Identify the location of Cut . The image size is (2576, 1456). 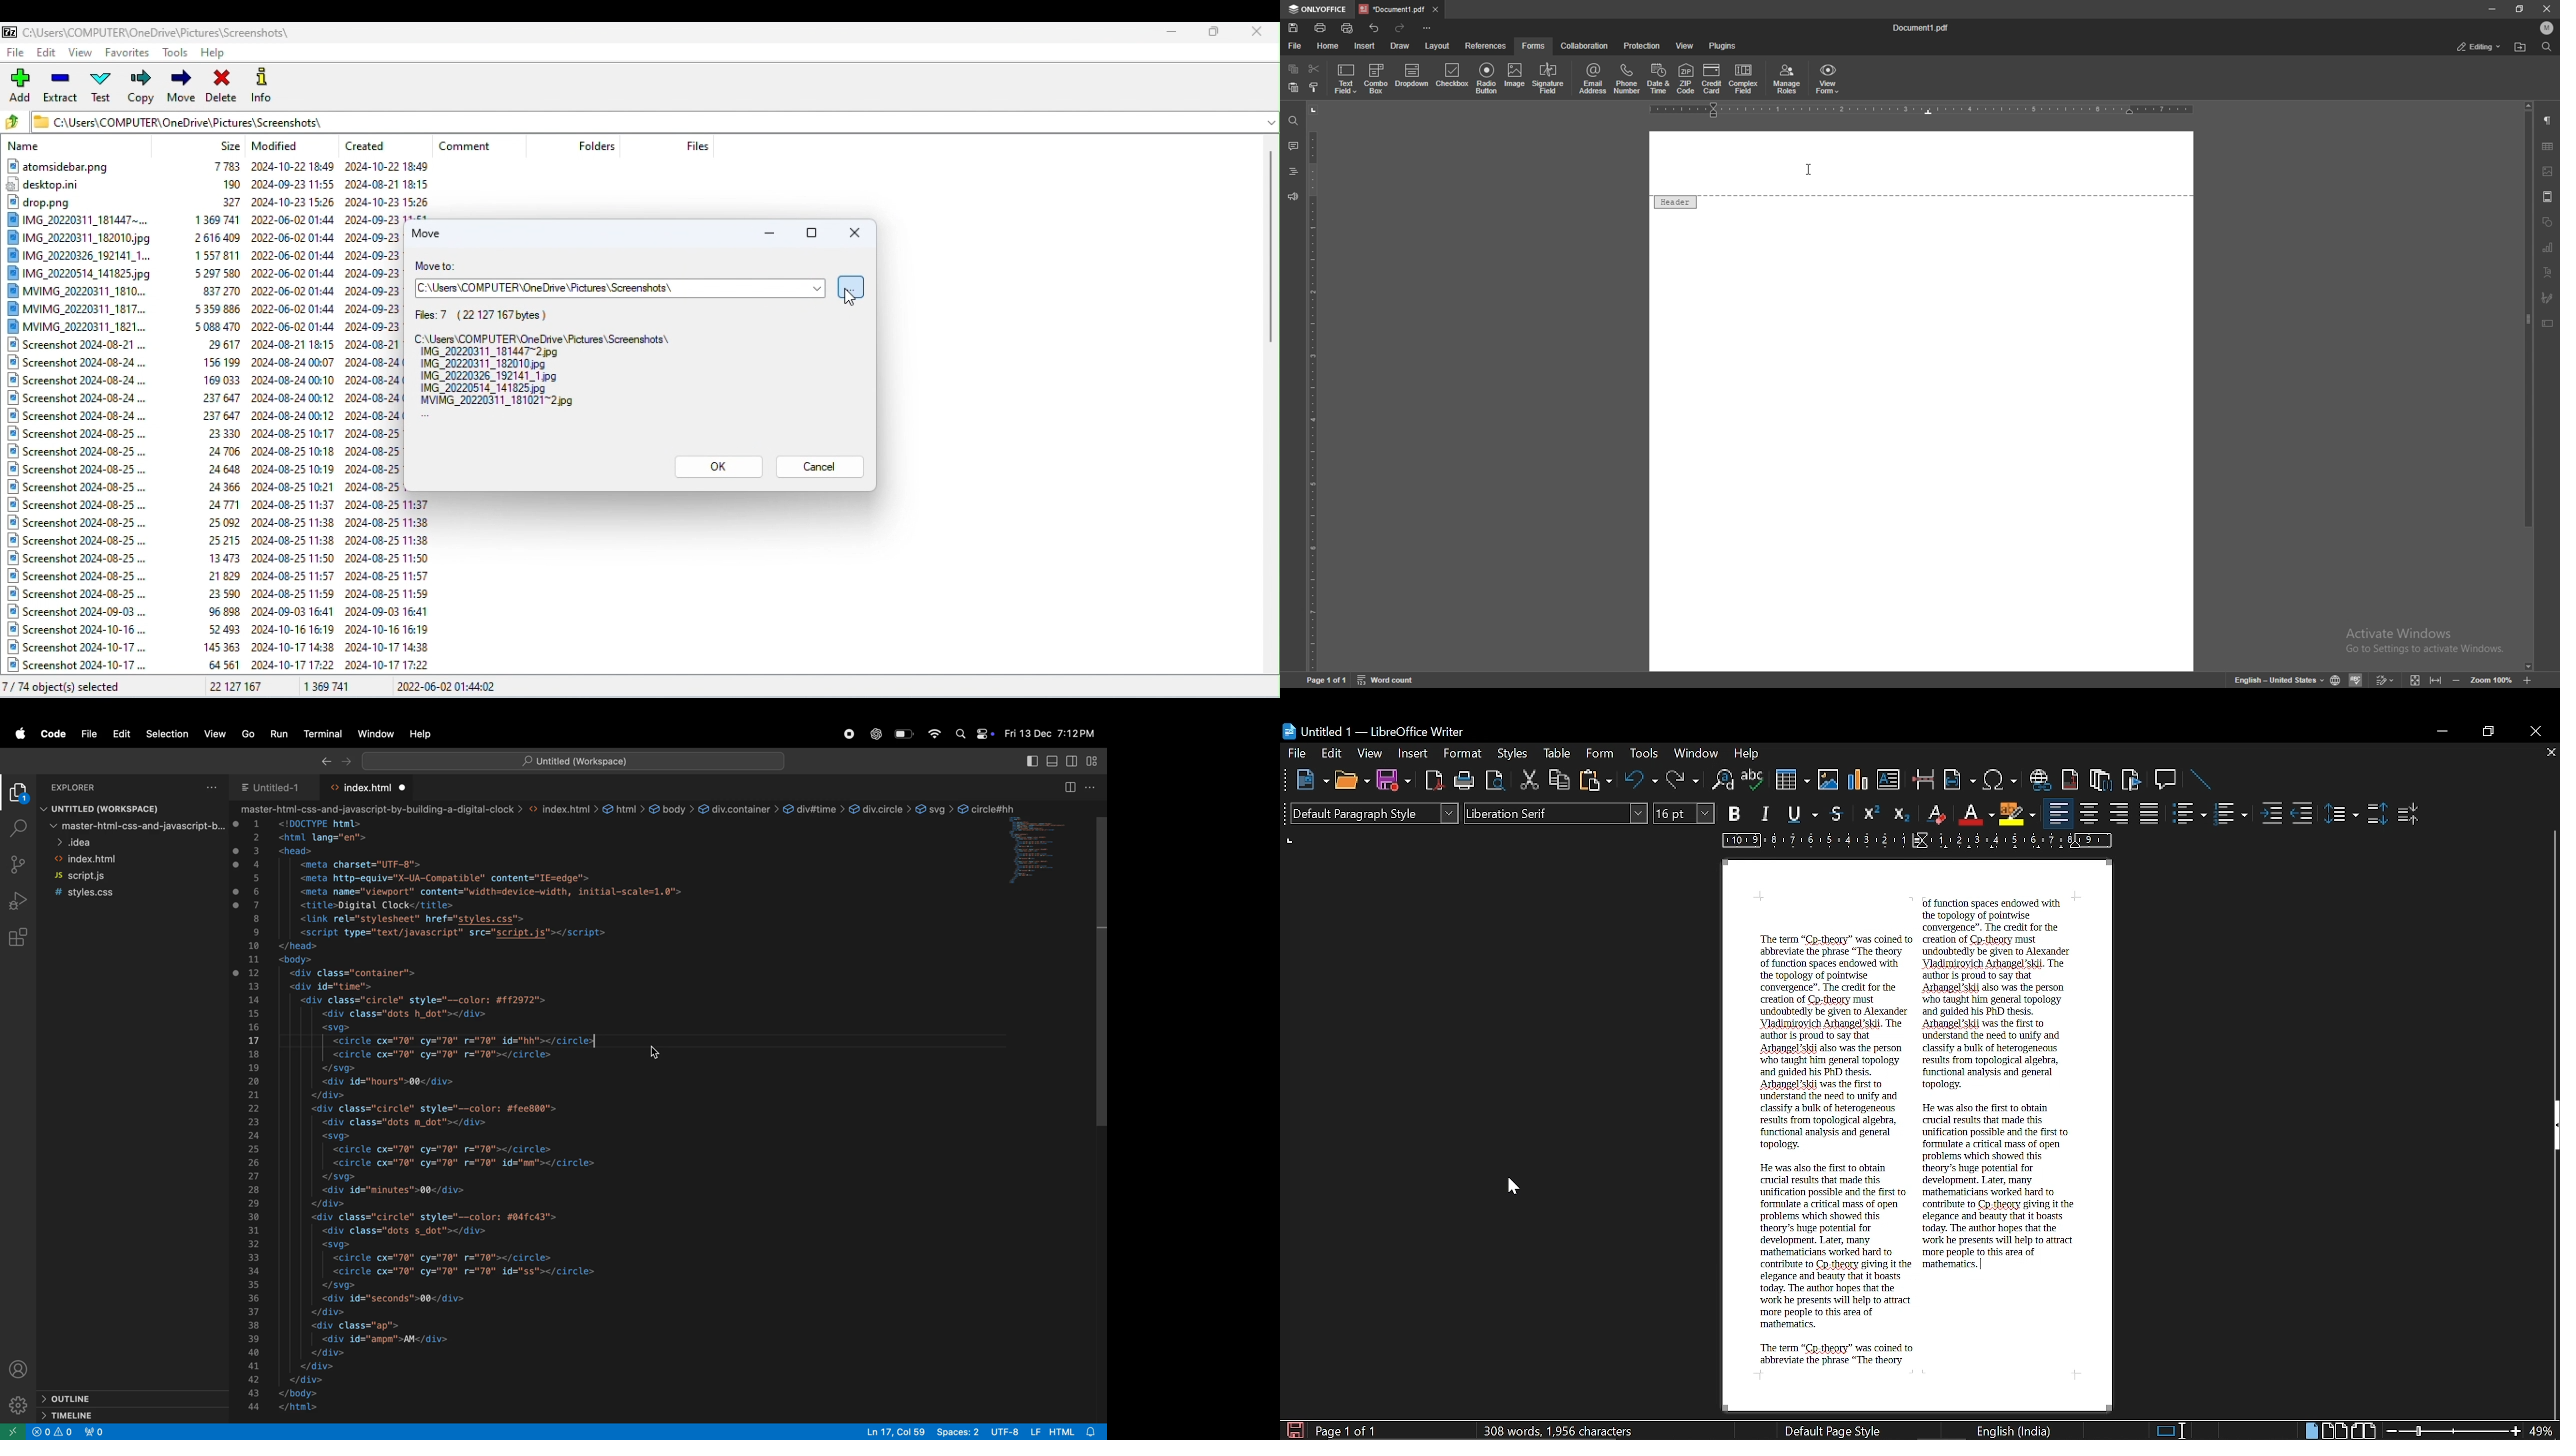
(1528, 782).